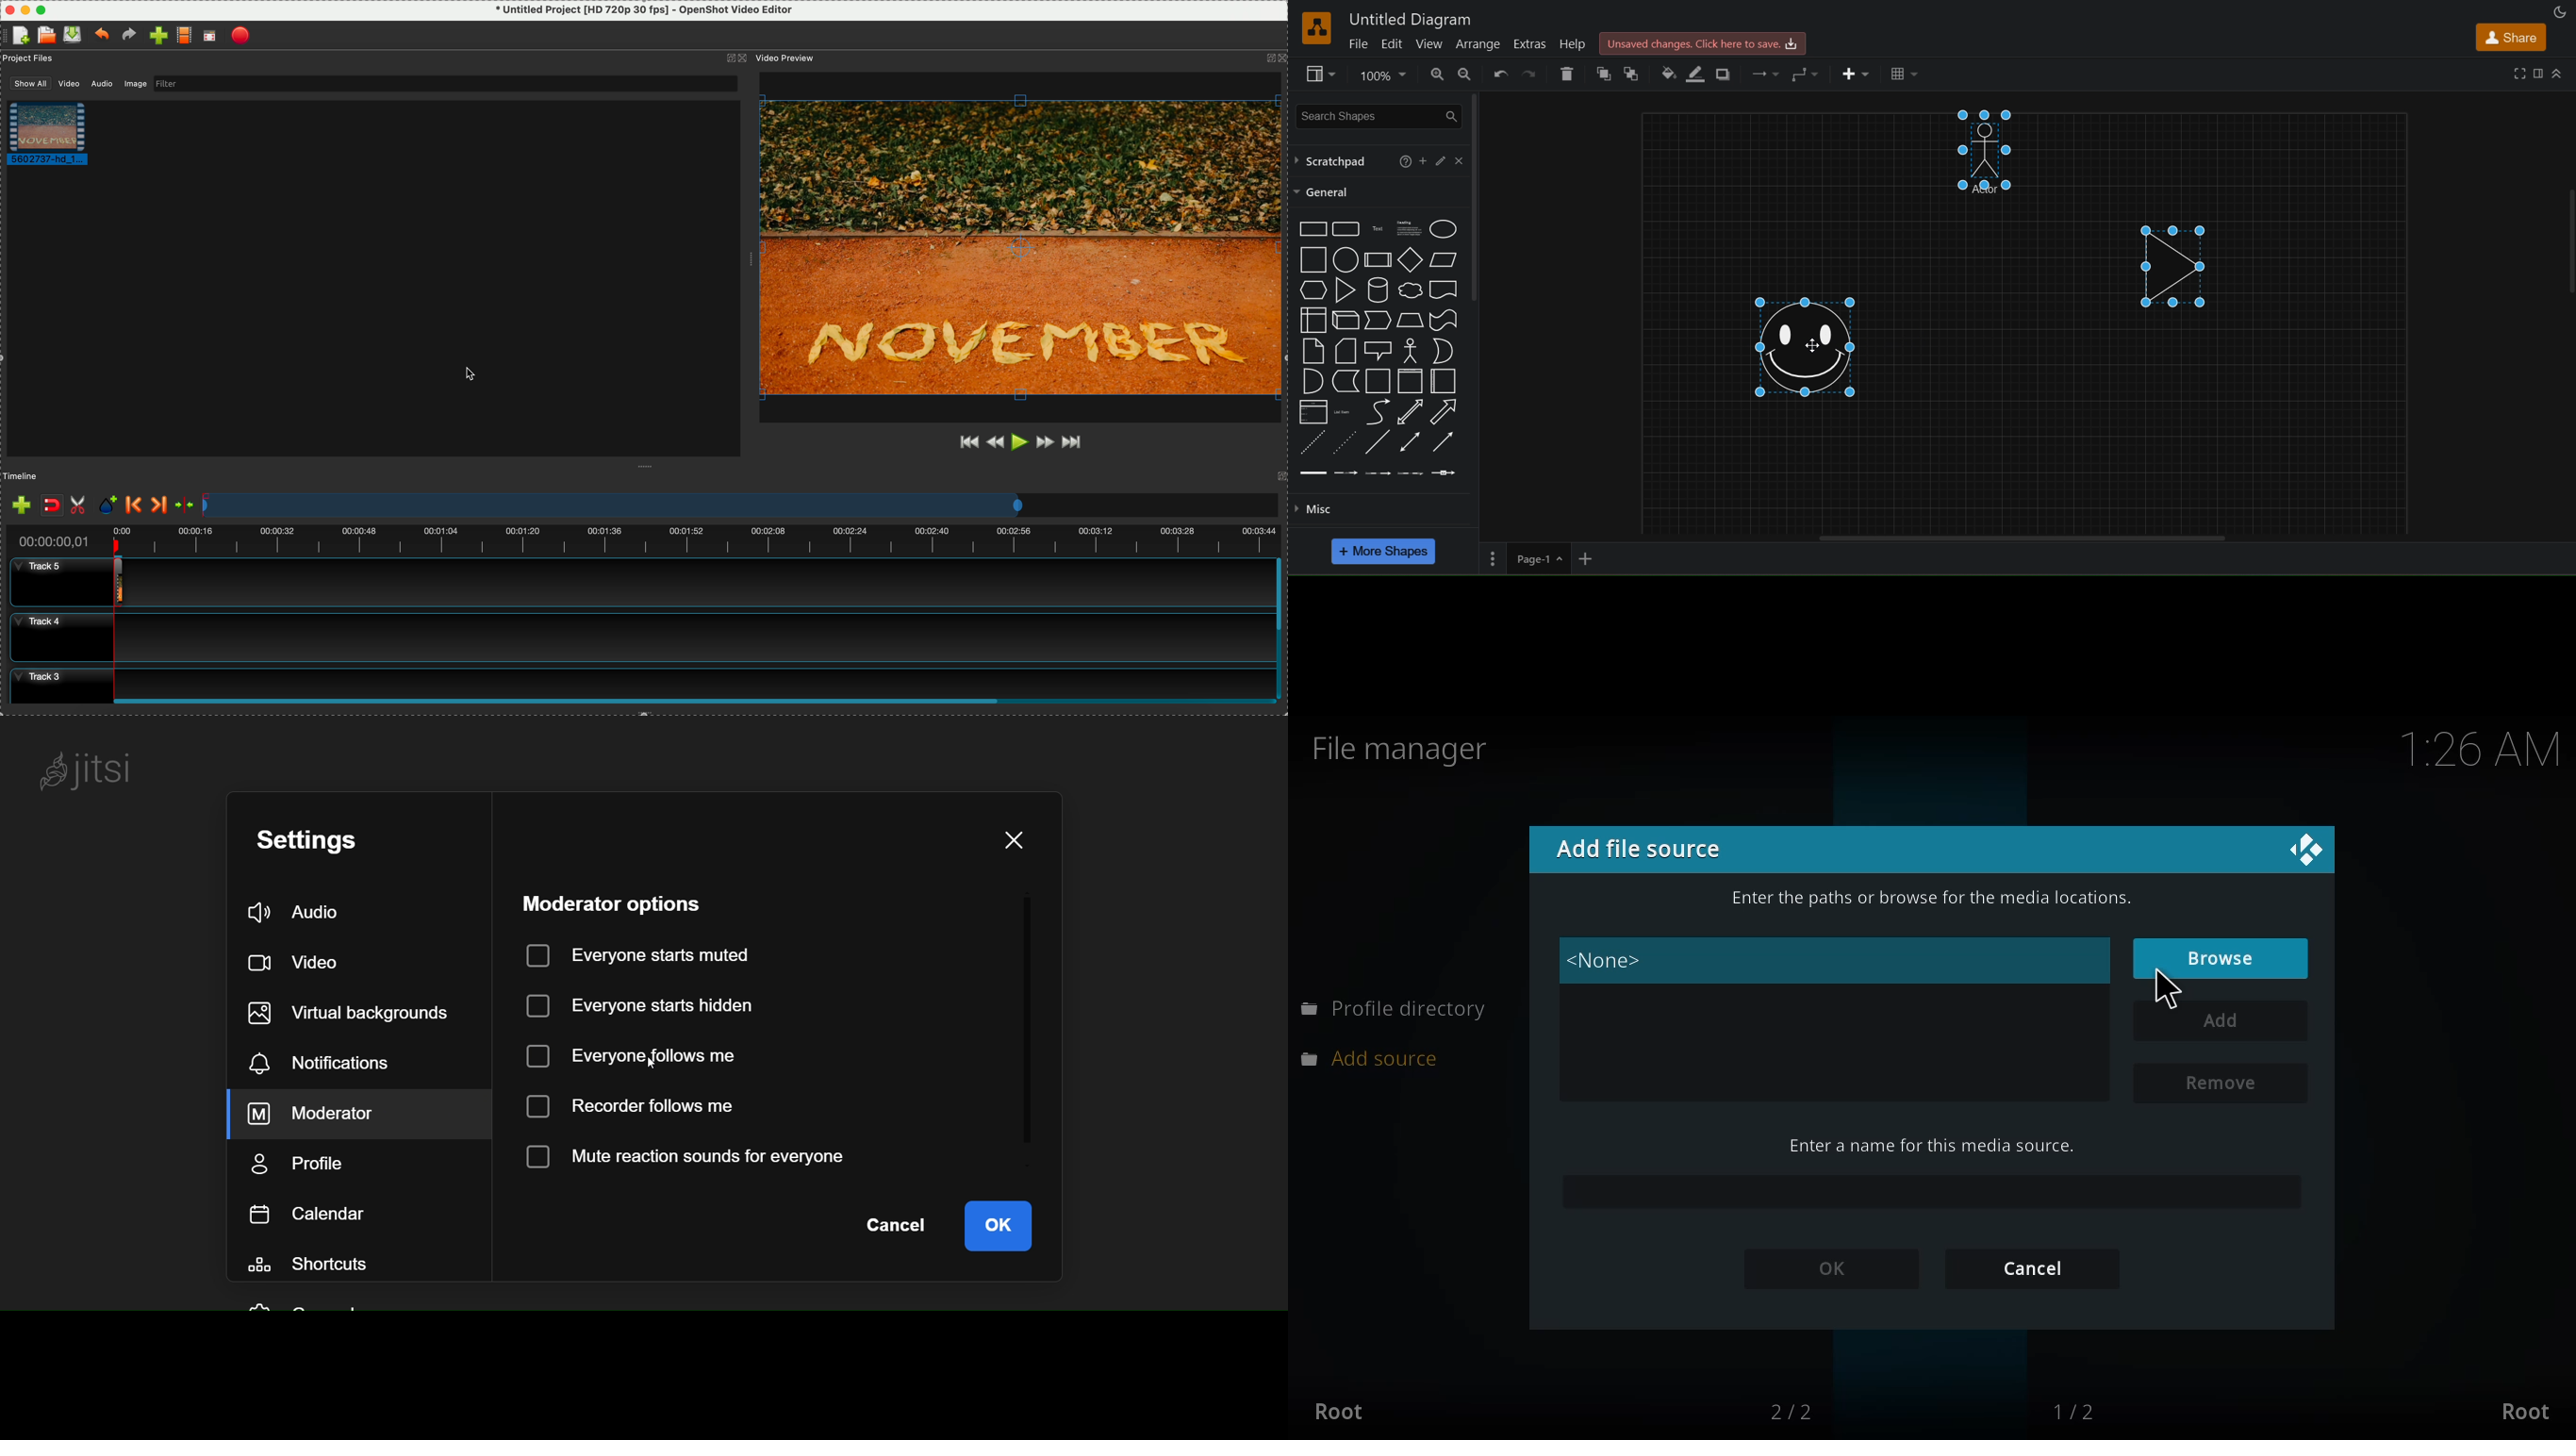 The width and height of the screenshot is (2576, 1456). Describe the element at coordinates (1343, 320) in the screenshot. I see `cube` at that location.